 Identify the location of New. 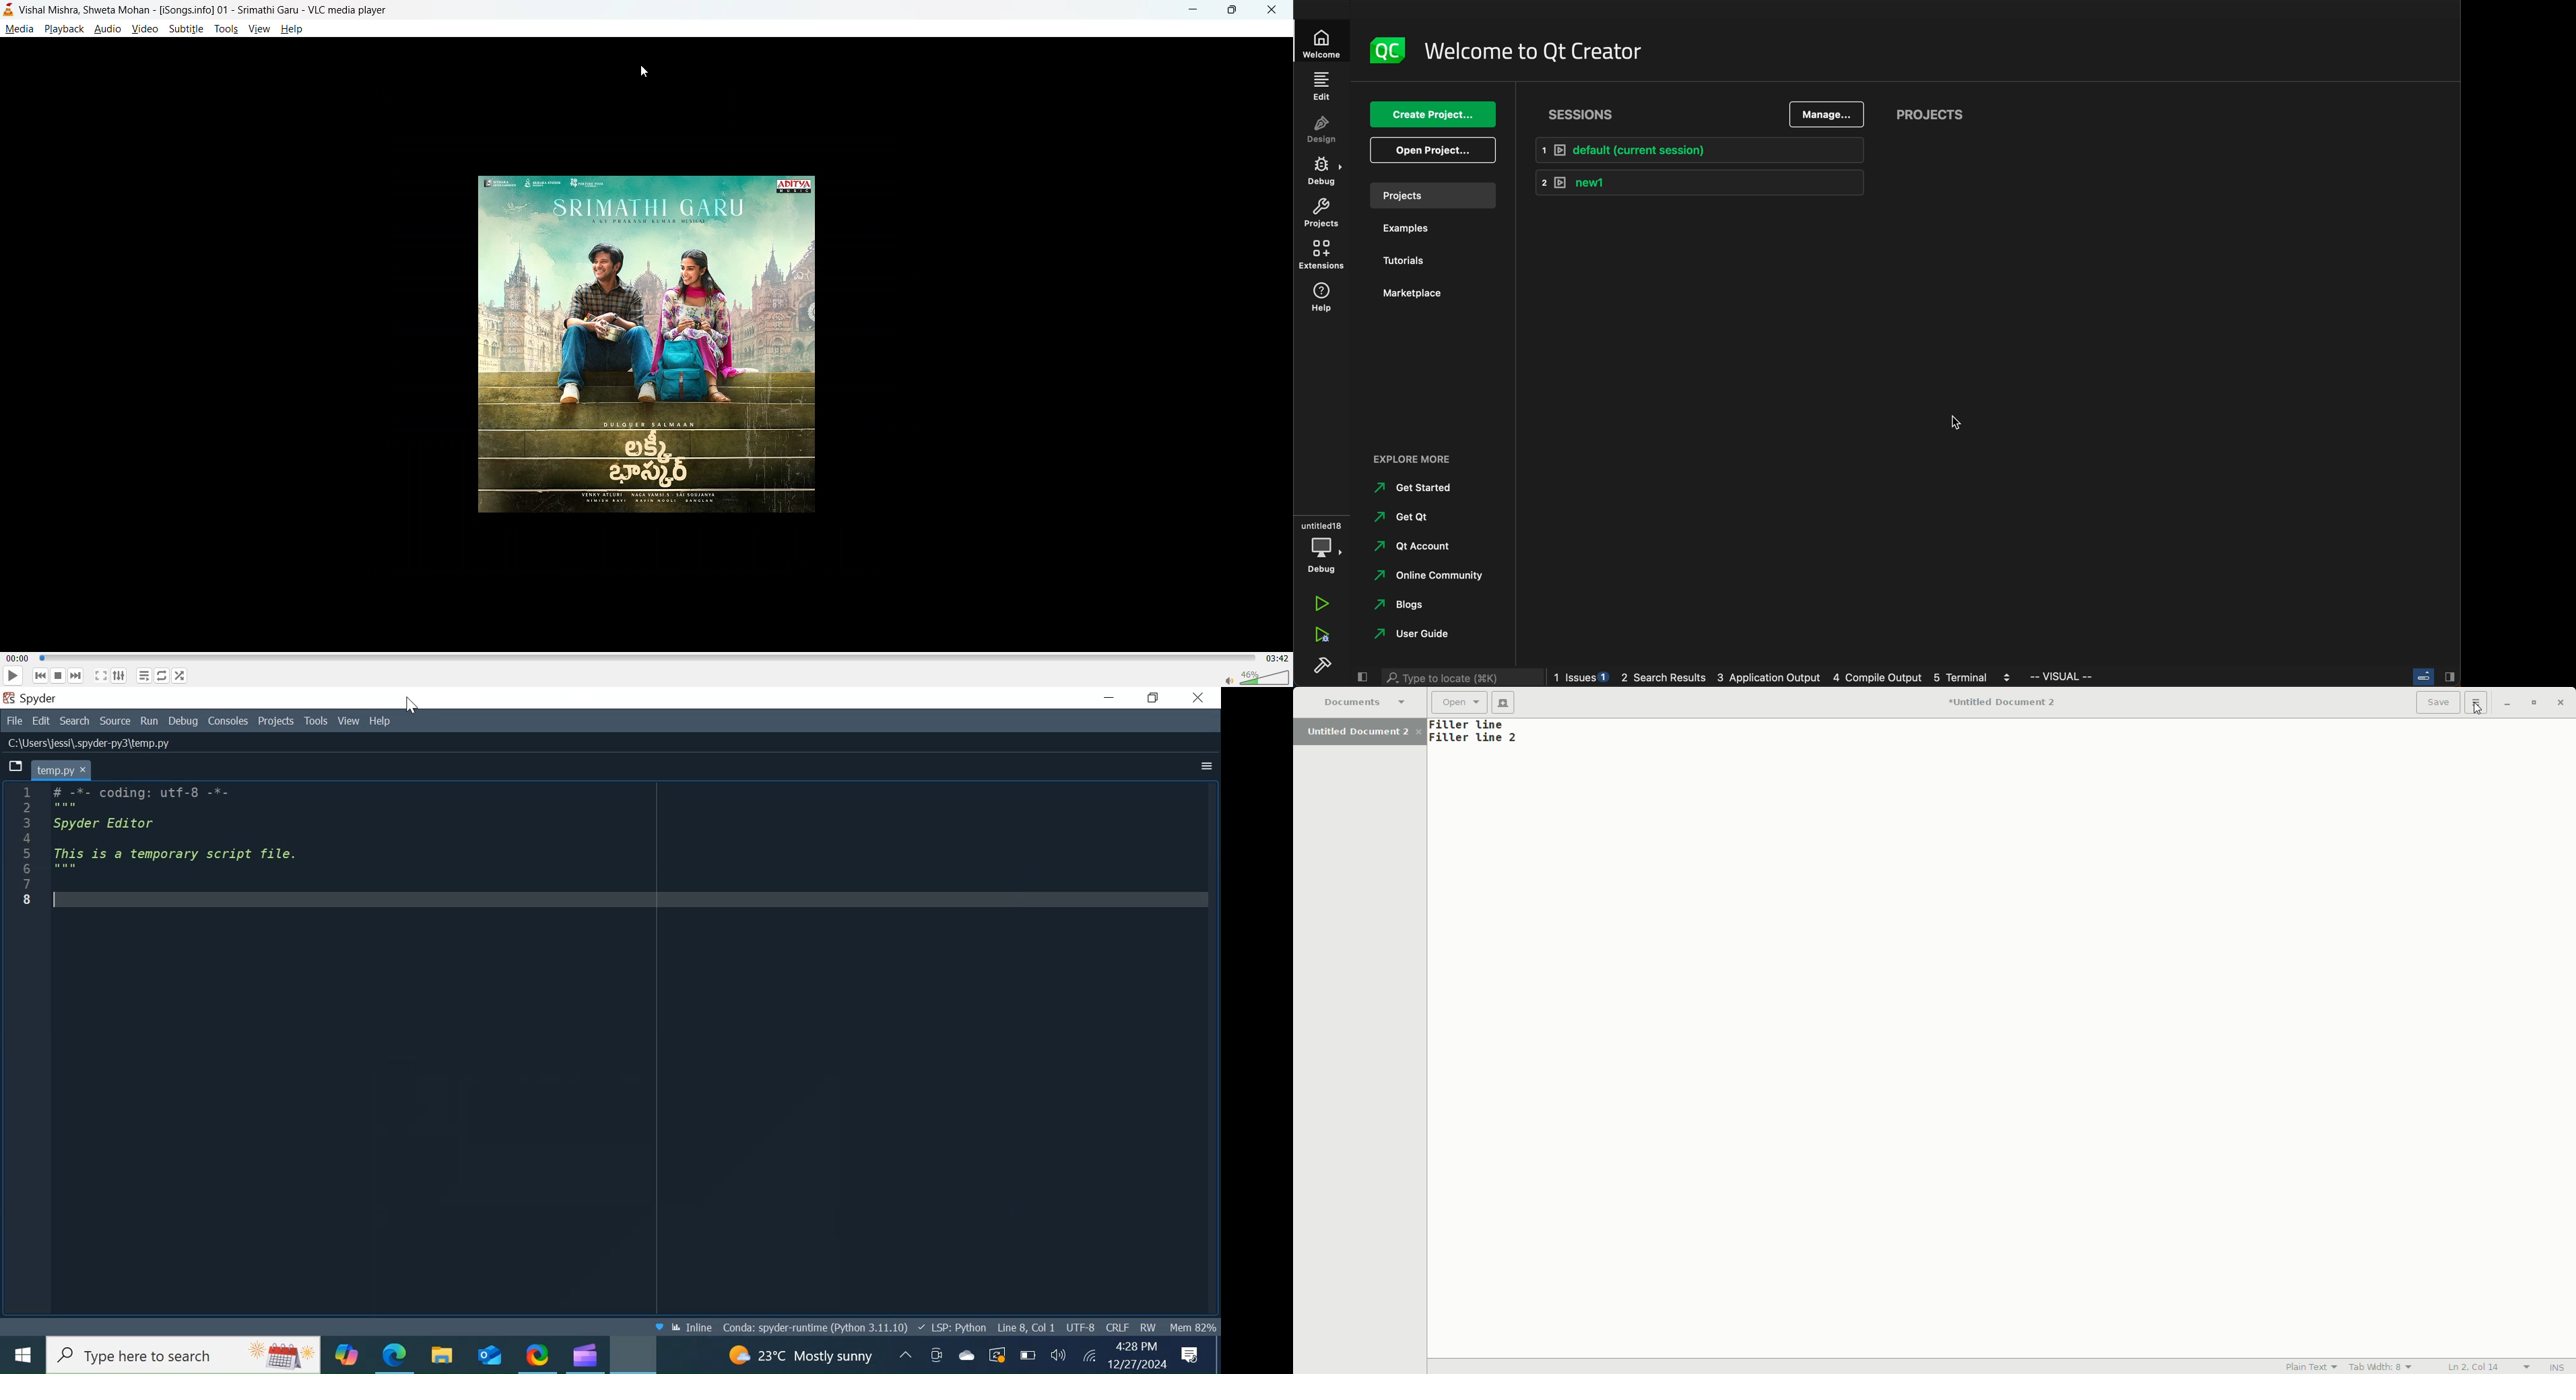
(1506, 702).